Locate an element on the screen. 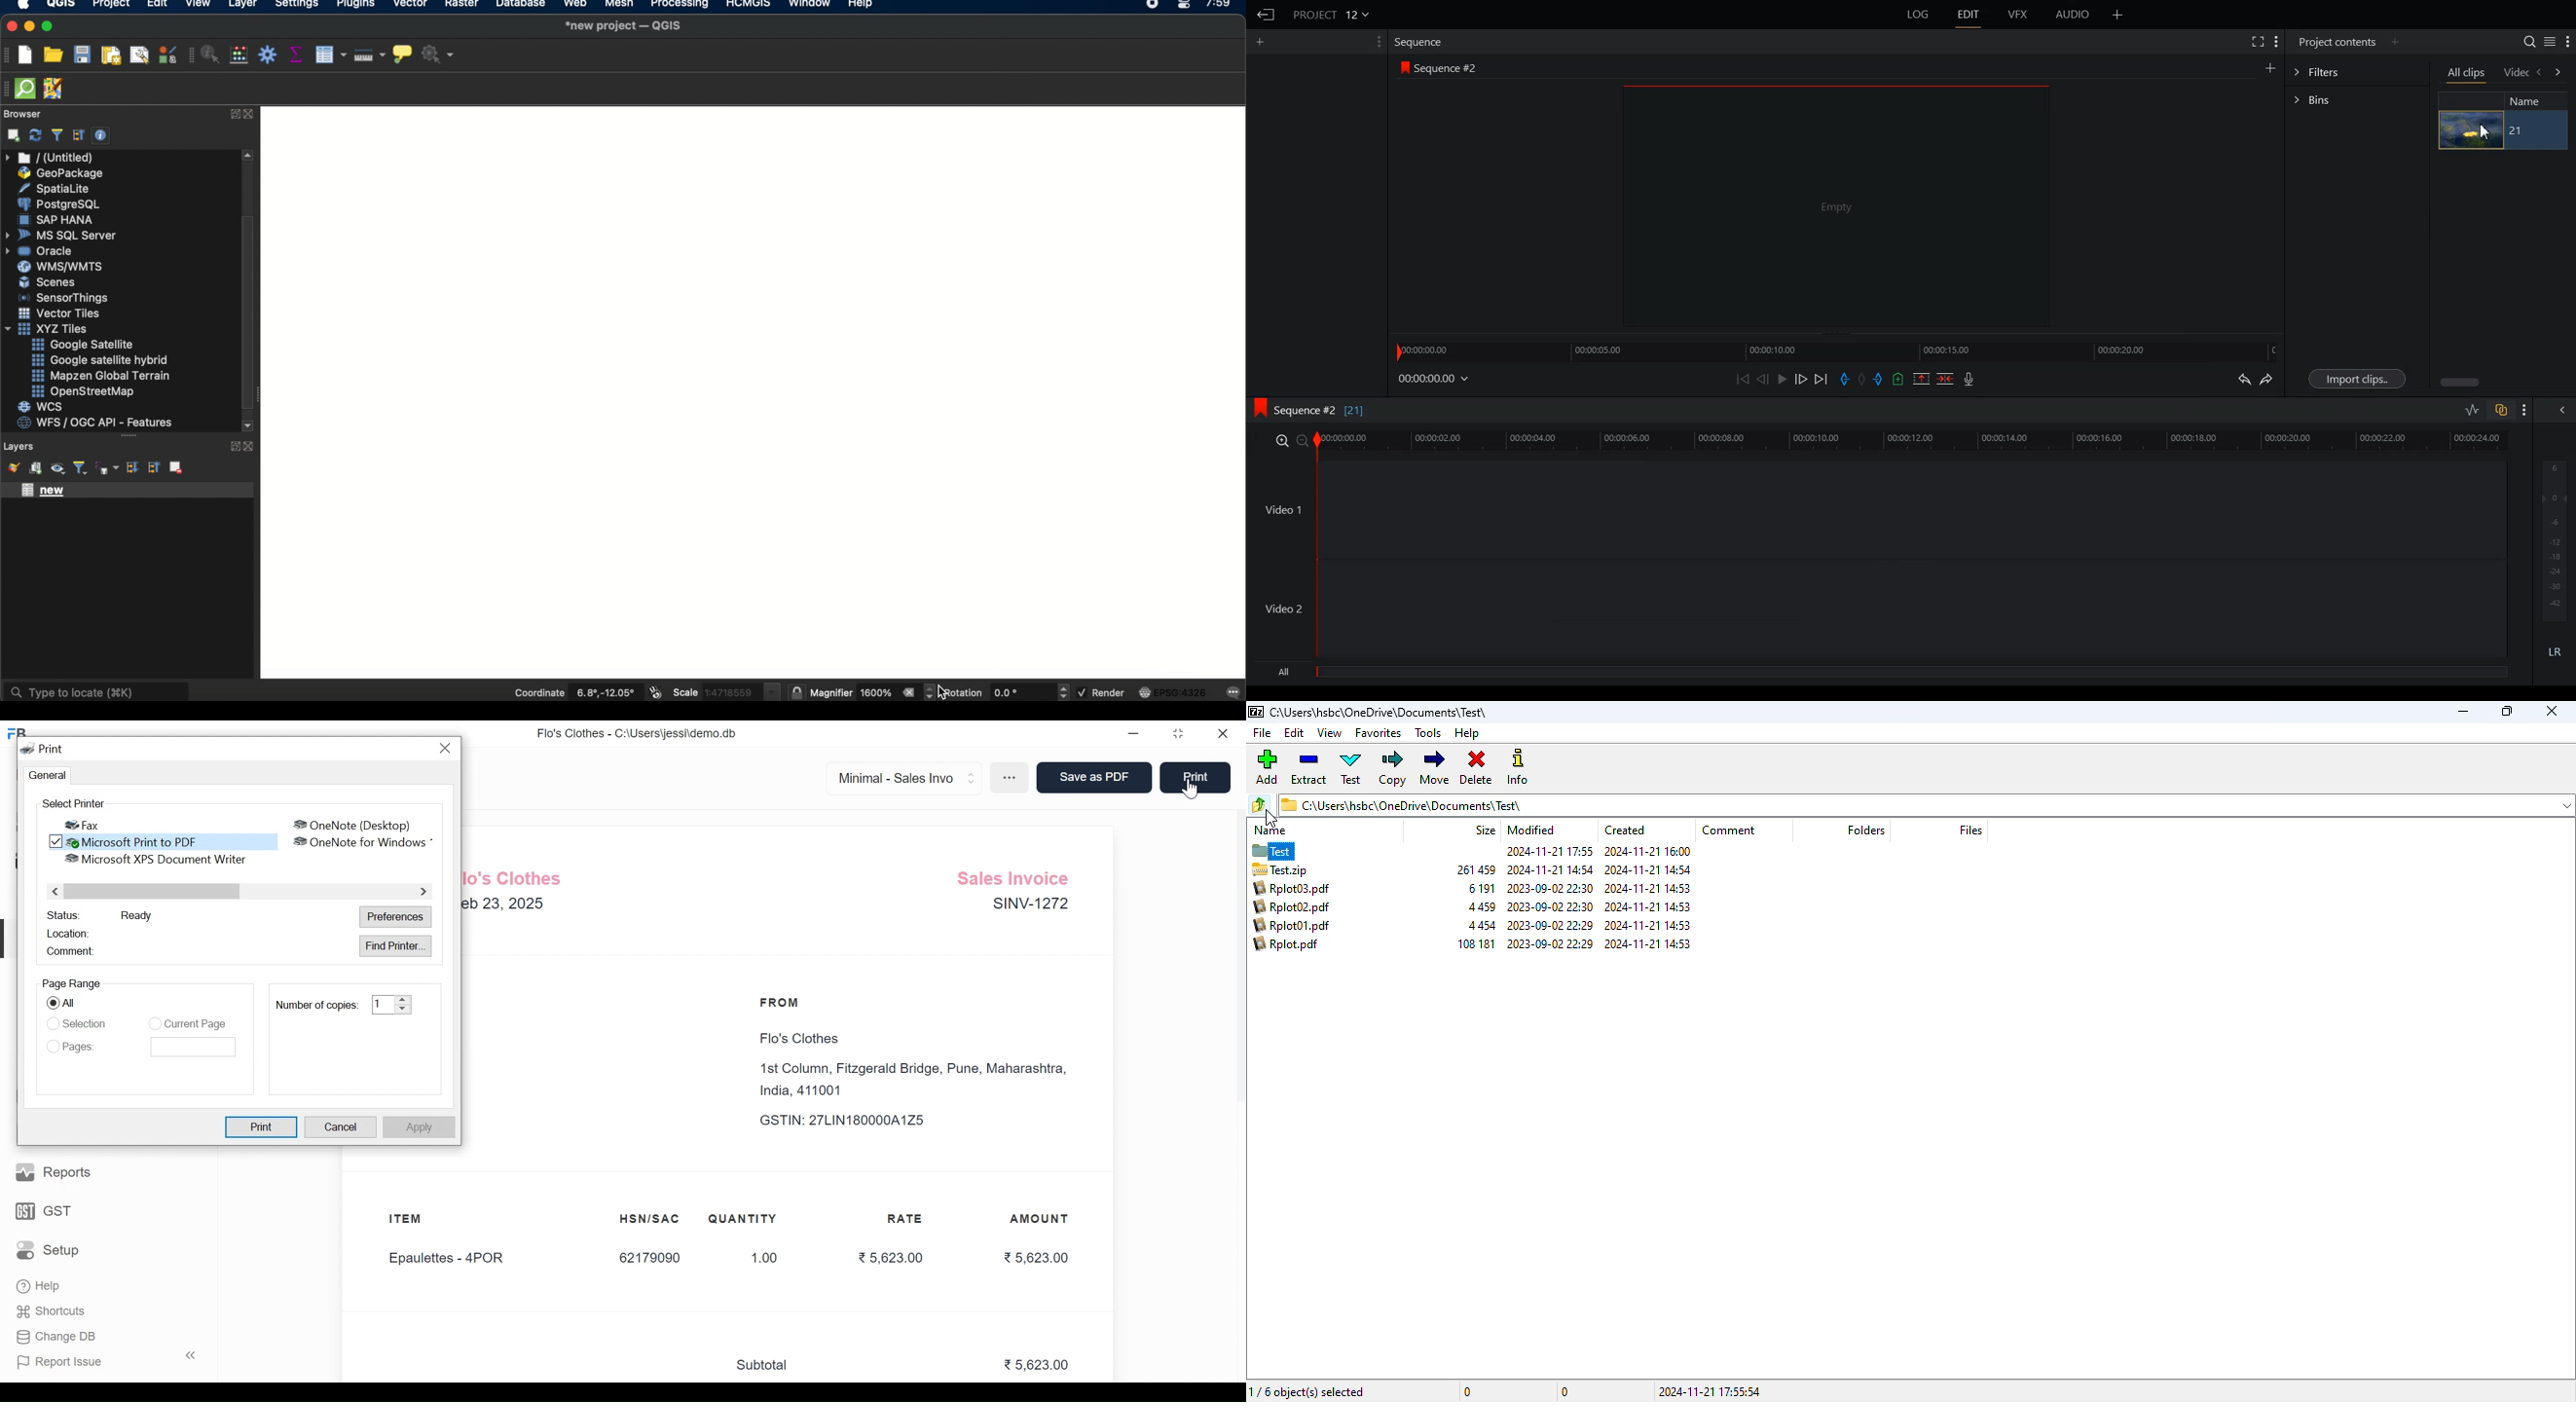 This screenshot has width=2576, height=1428. Flo's Clothes is located at coordinates (796, 1039).